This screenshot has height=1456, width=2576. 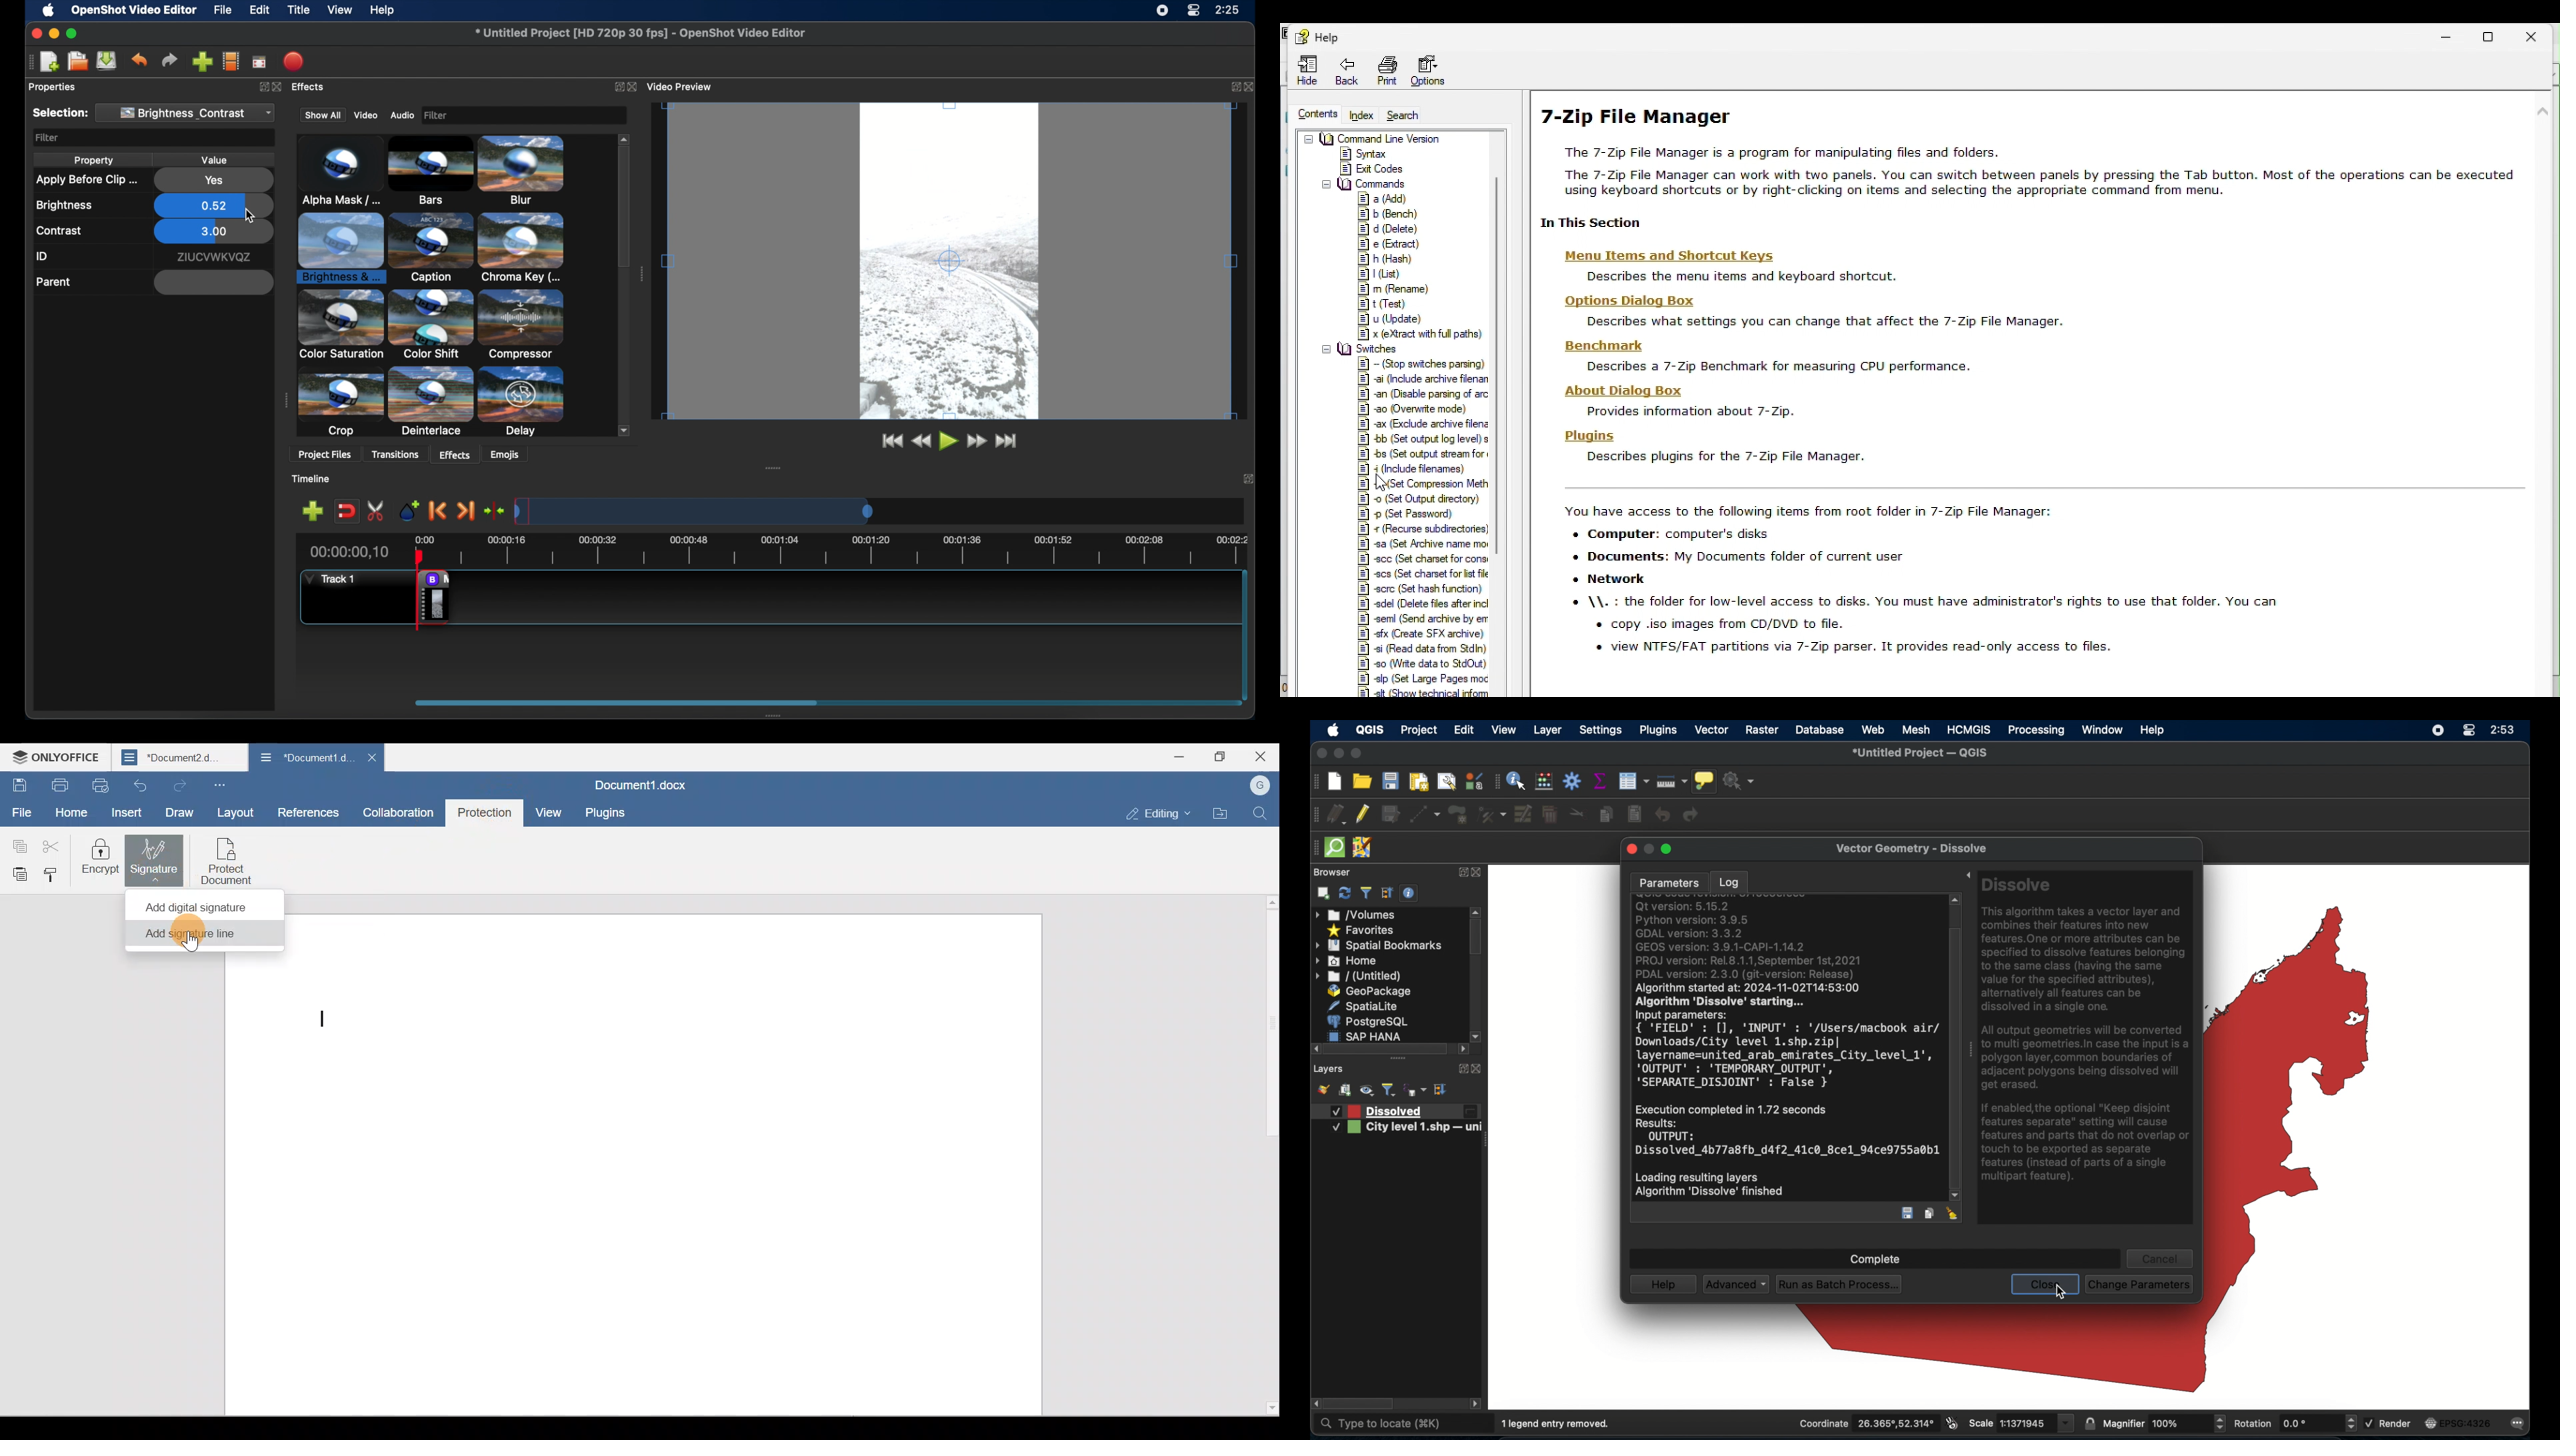 I want to click on close, so click(x=635, y=87).